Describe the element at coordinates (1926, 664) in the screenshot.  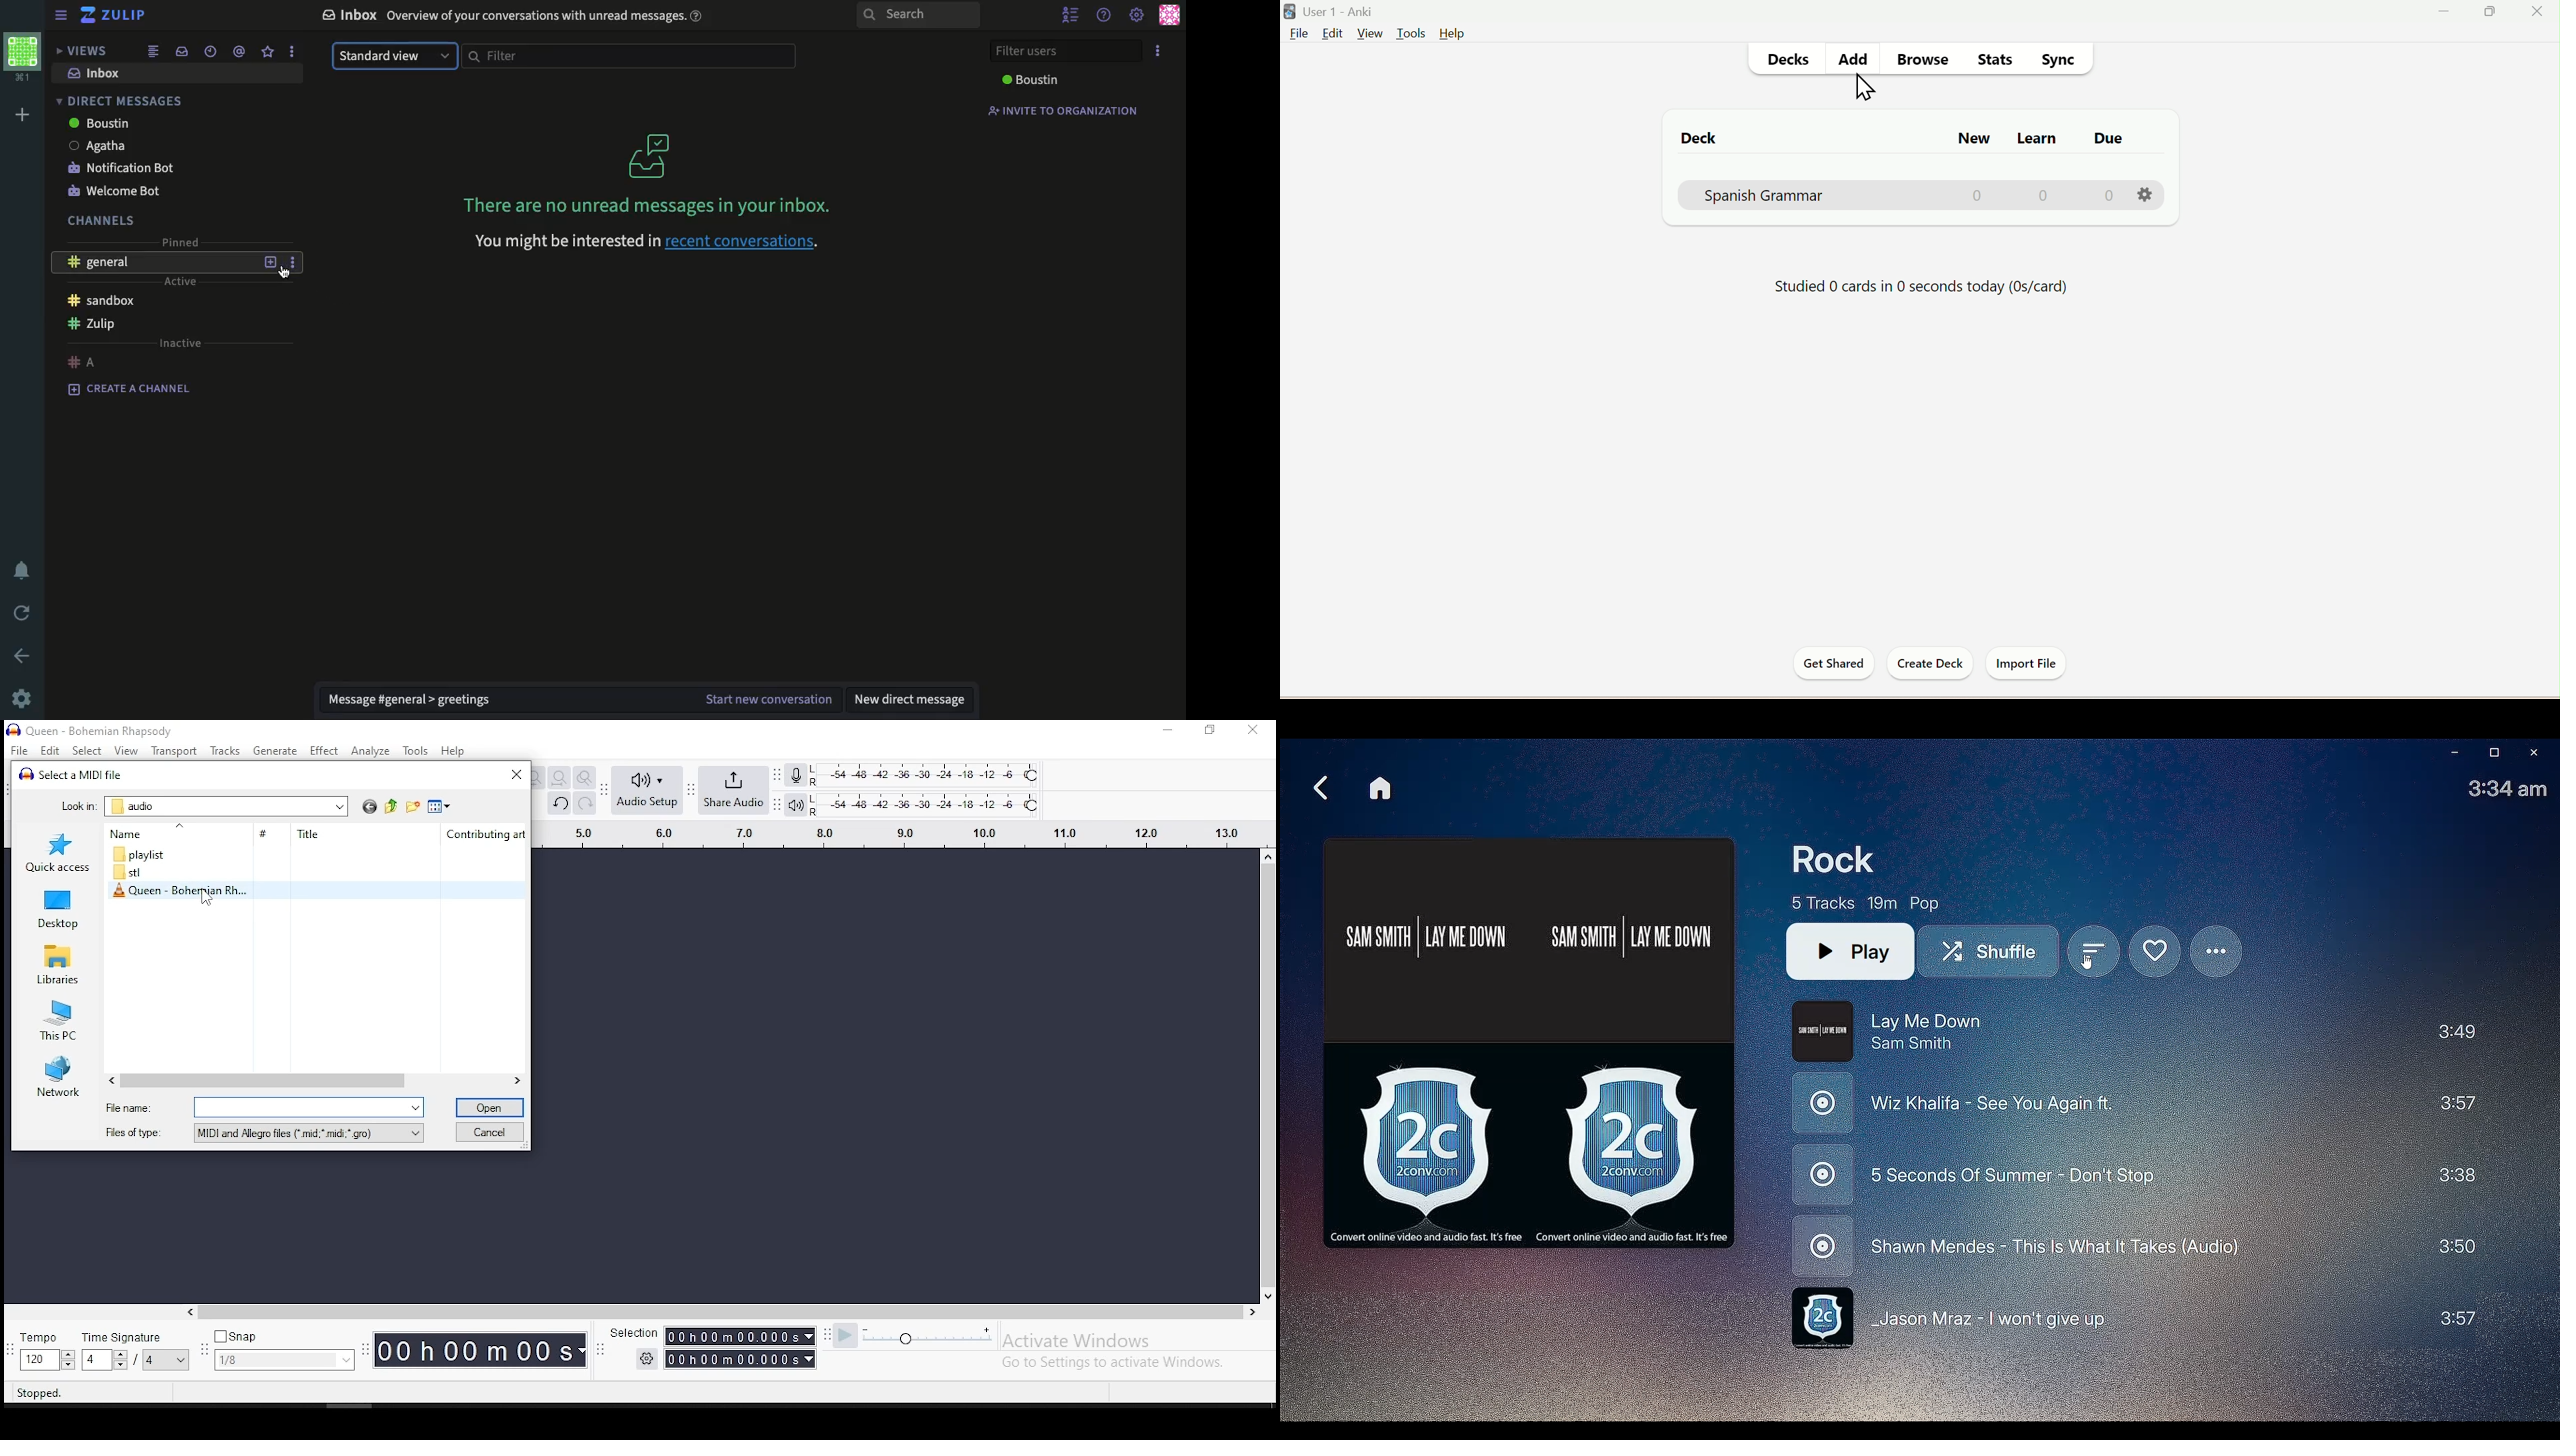
I see `Create Deck` at that location.